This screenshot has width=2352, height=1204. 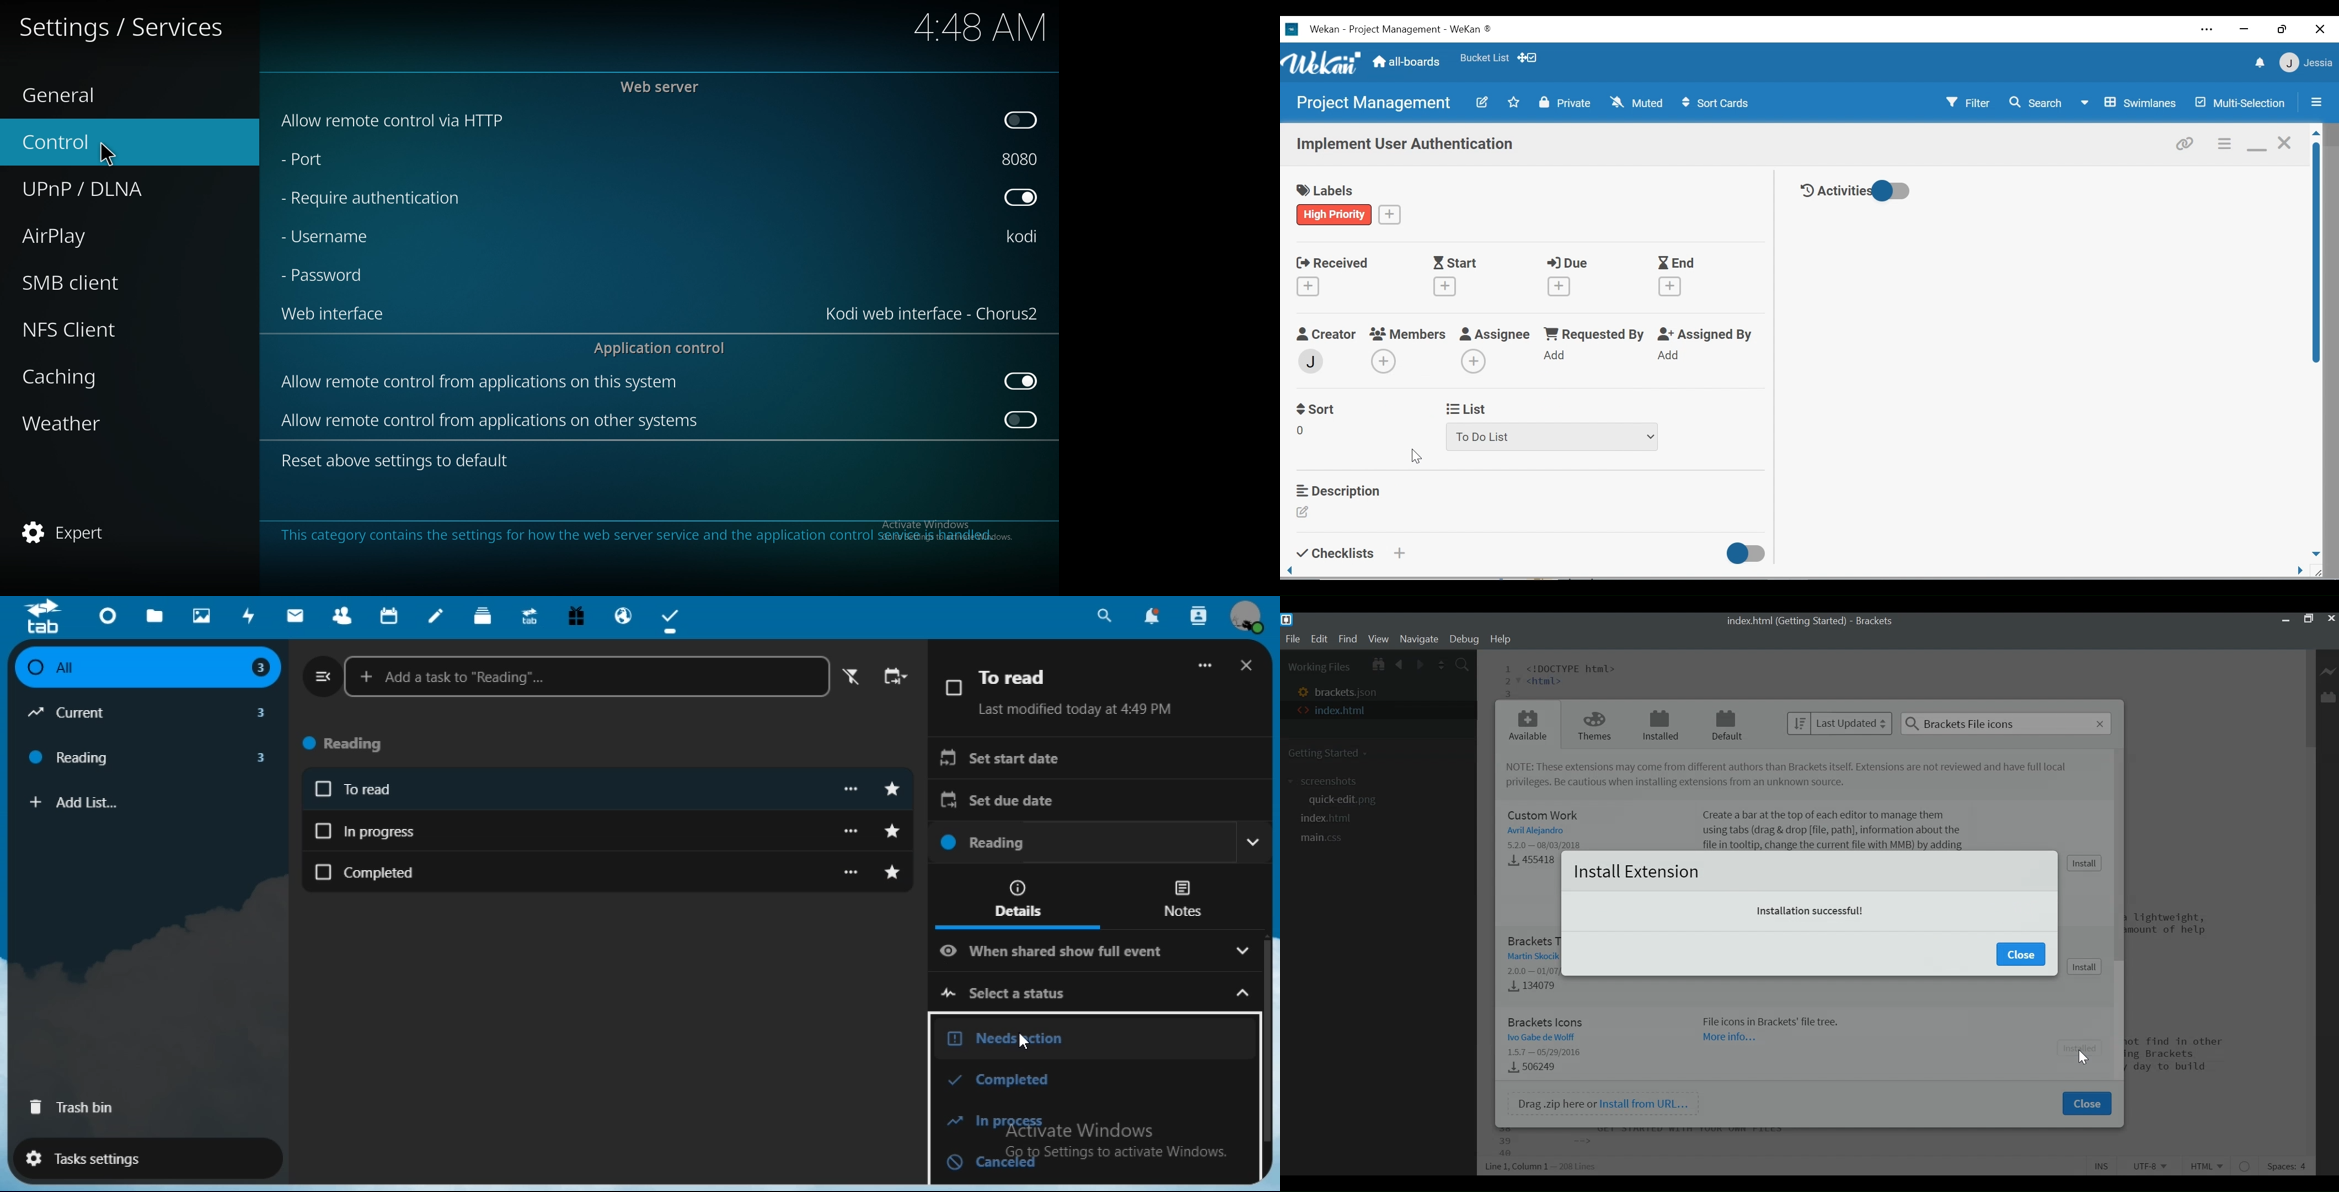 What do you see at coordinates (1348, 640) in the screenshot?
I see `Find` at bounding box center [1348, 640].